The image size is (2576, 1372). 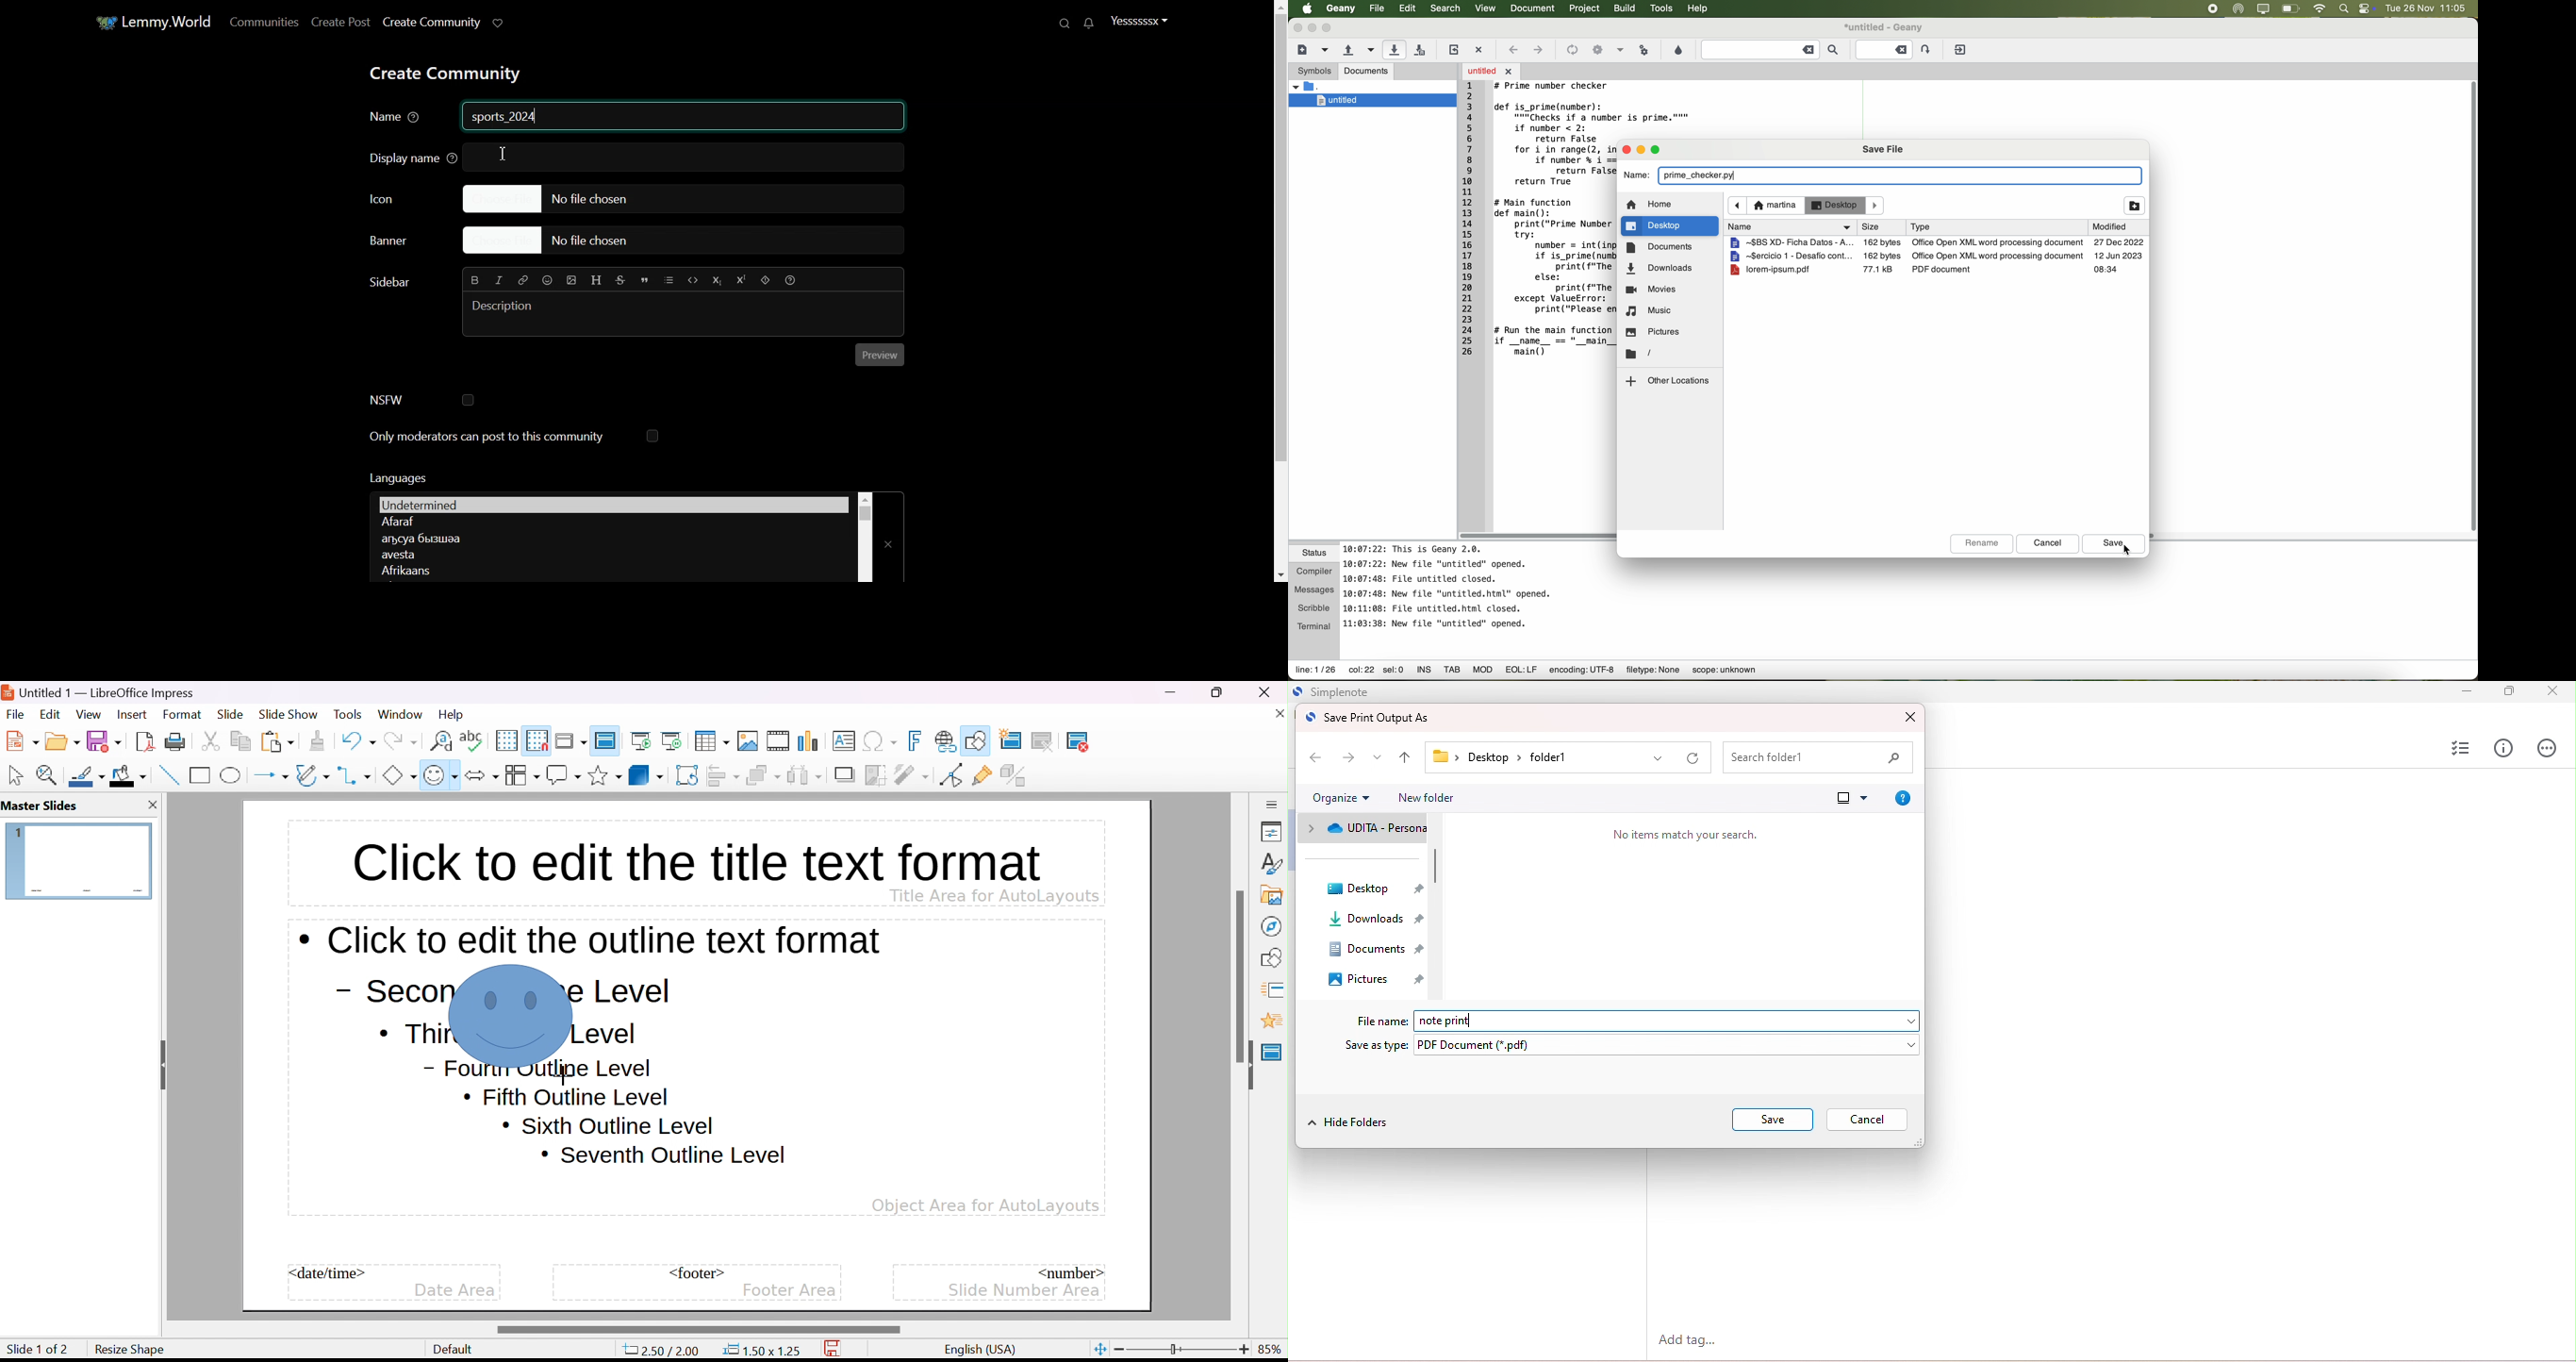 I want to click on save file, so click(x=1883, y=150).